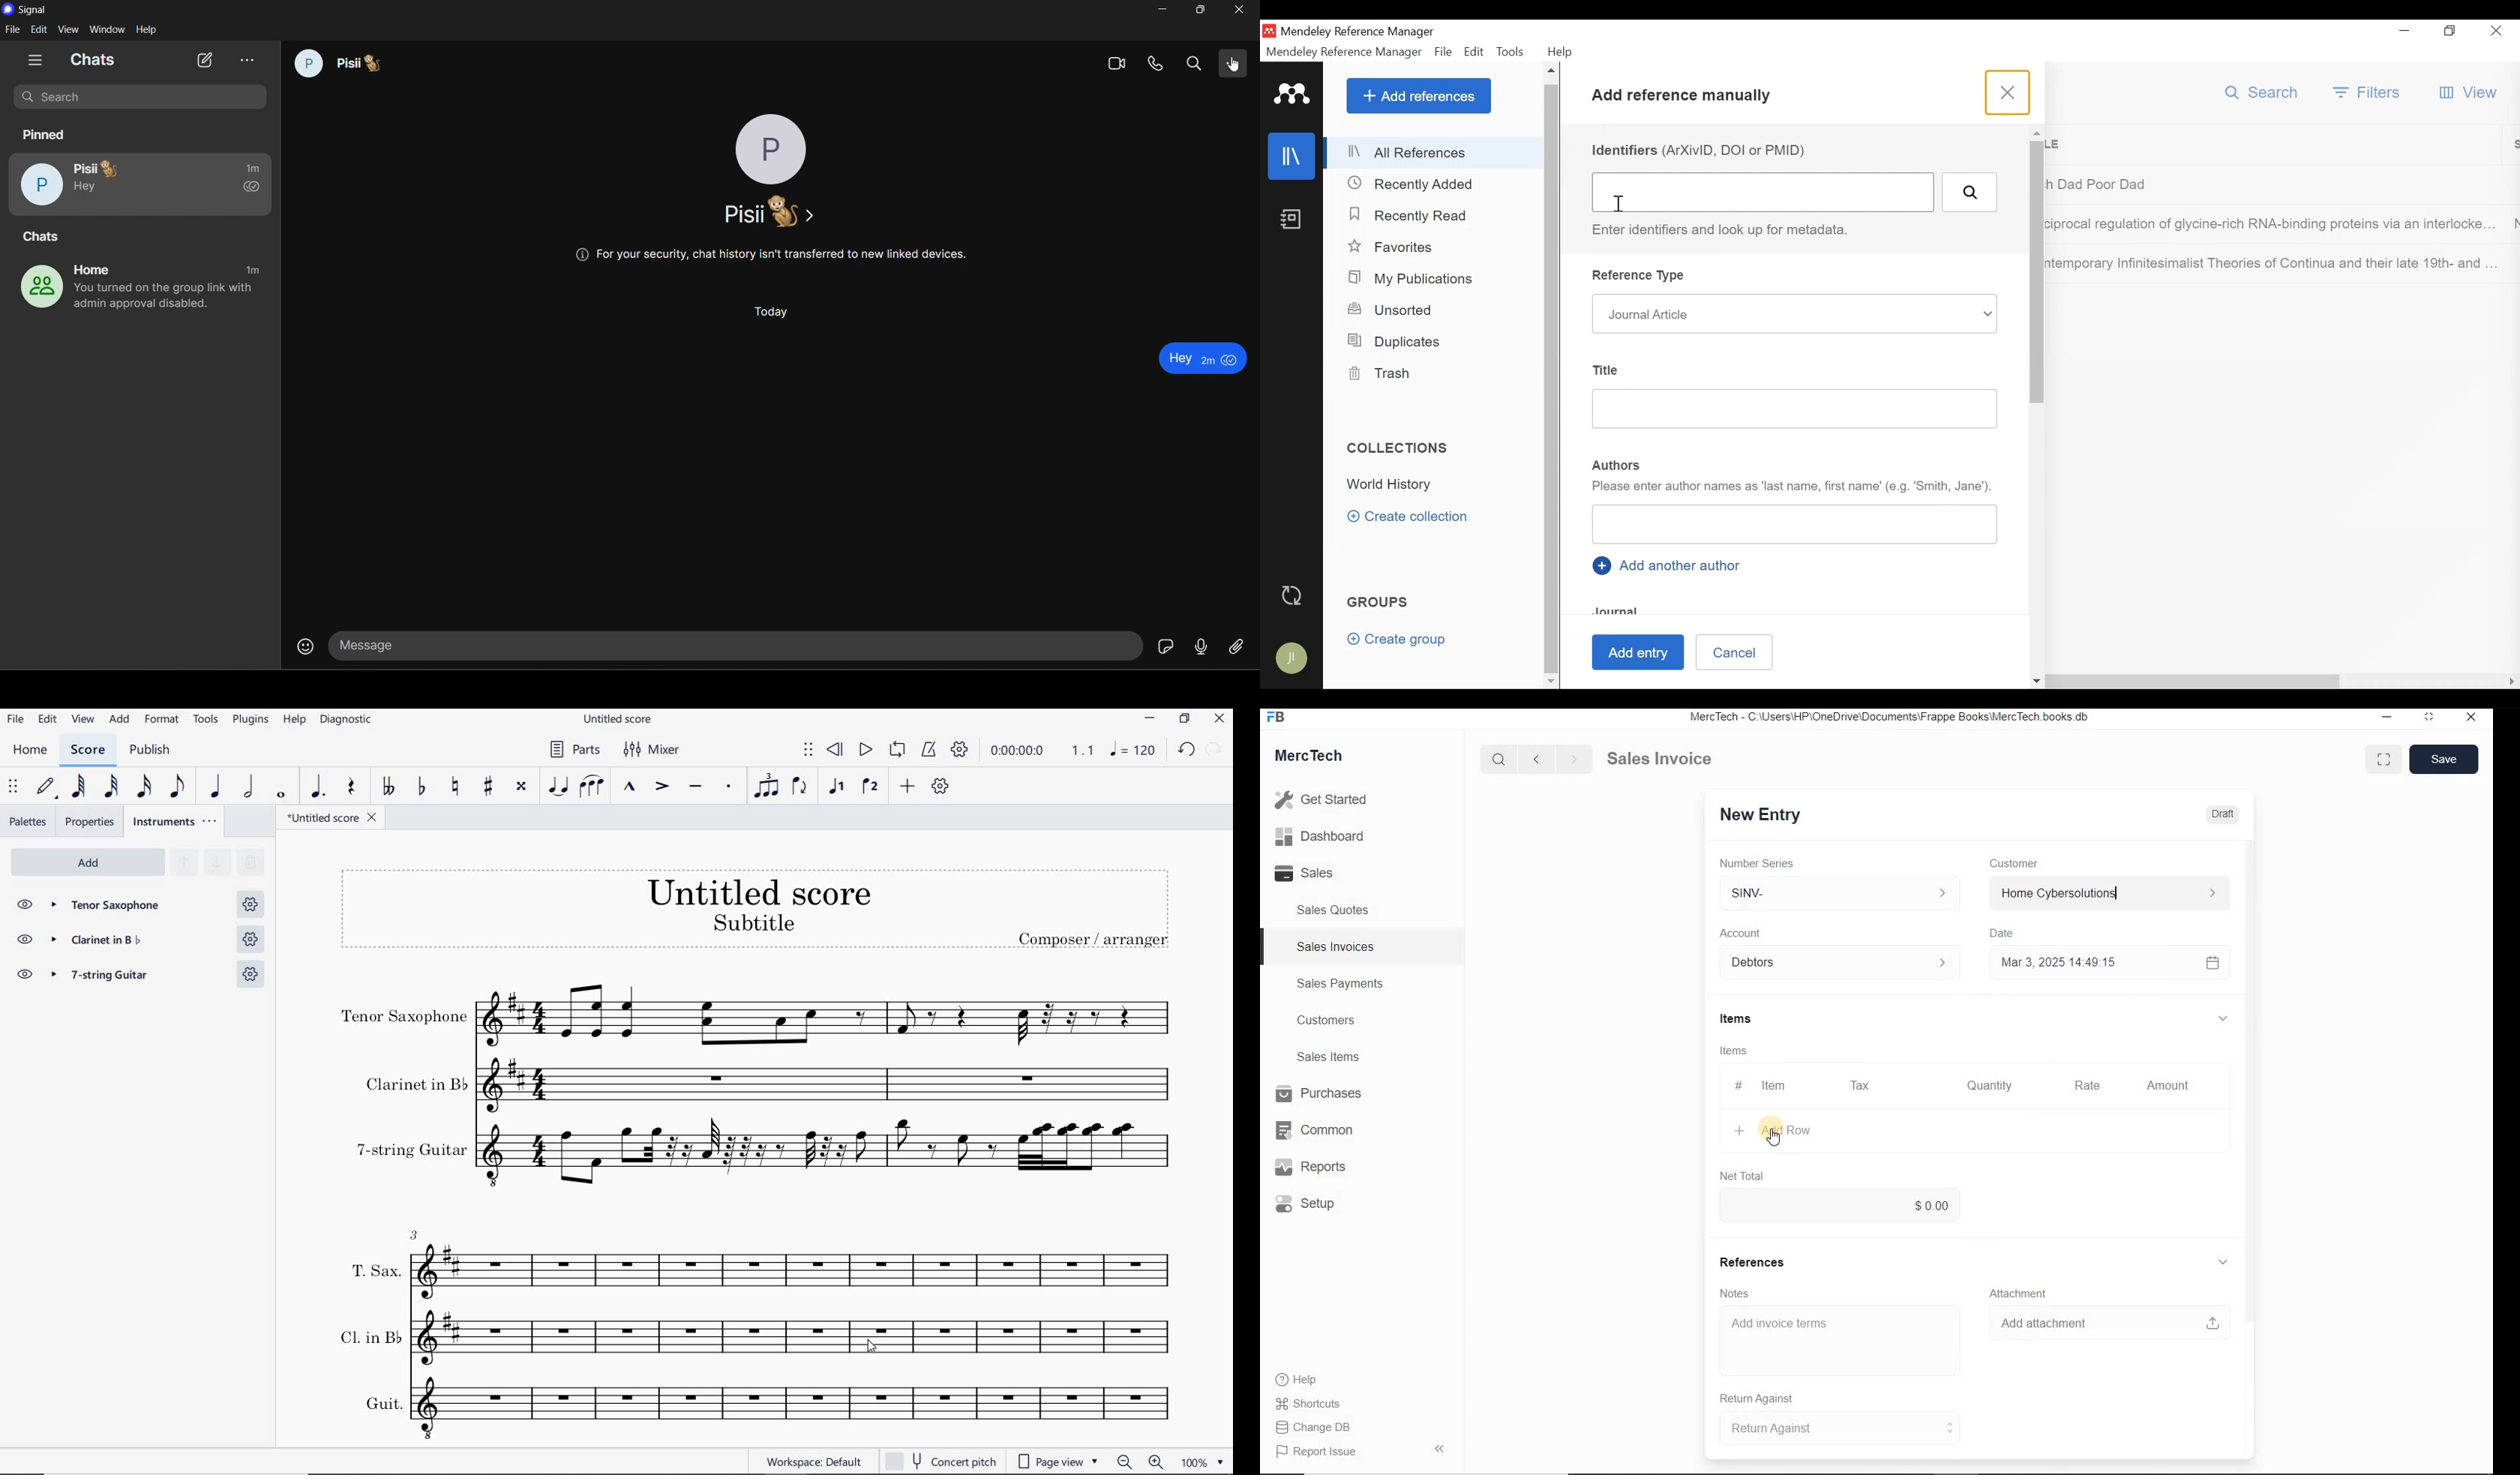 This screenshot has width=2520, height=1484. Describe the element at coordinates (2109, 894) in the screenshot. I see `Home Cyber Solutions` at that location.